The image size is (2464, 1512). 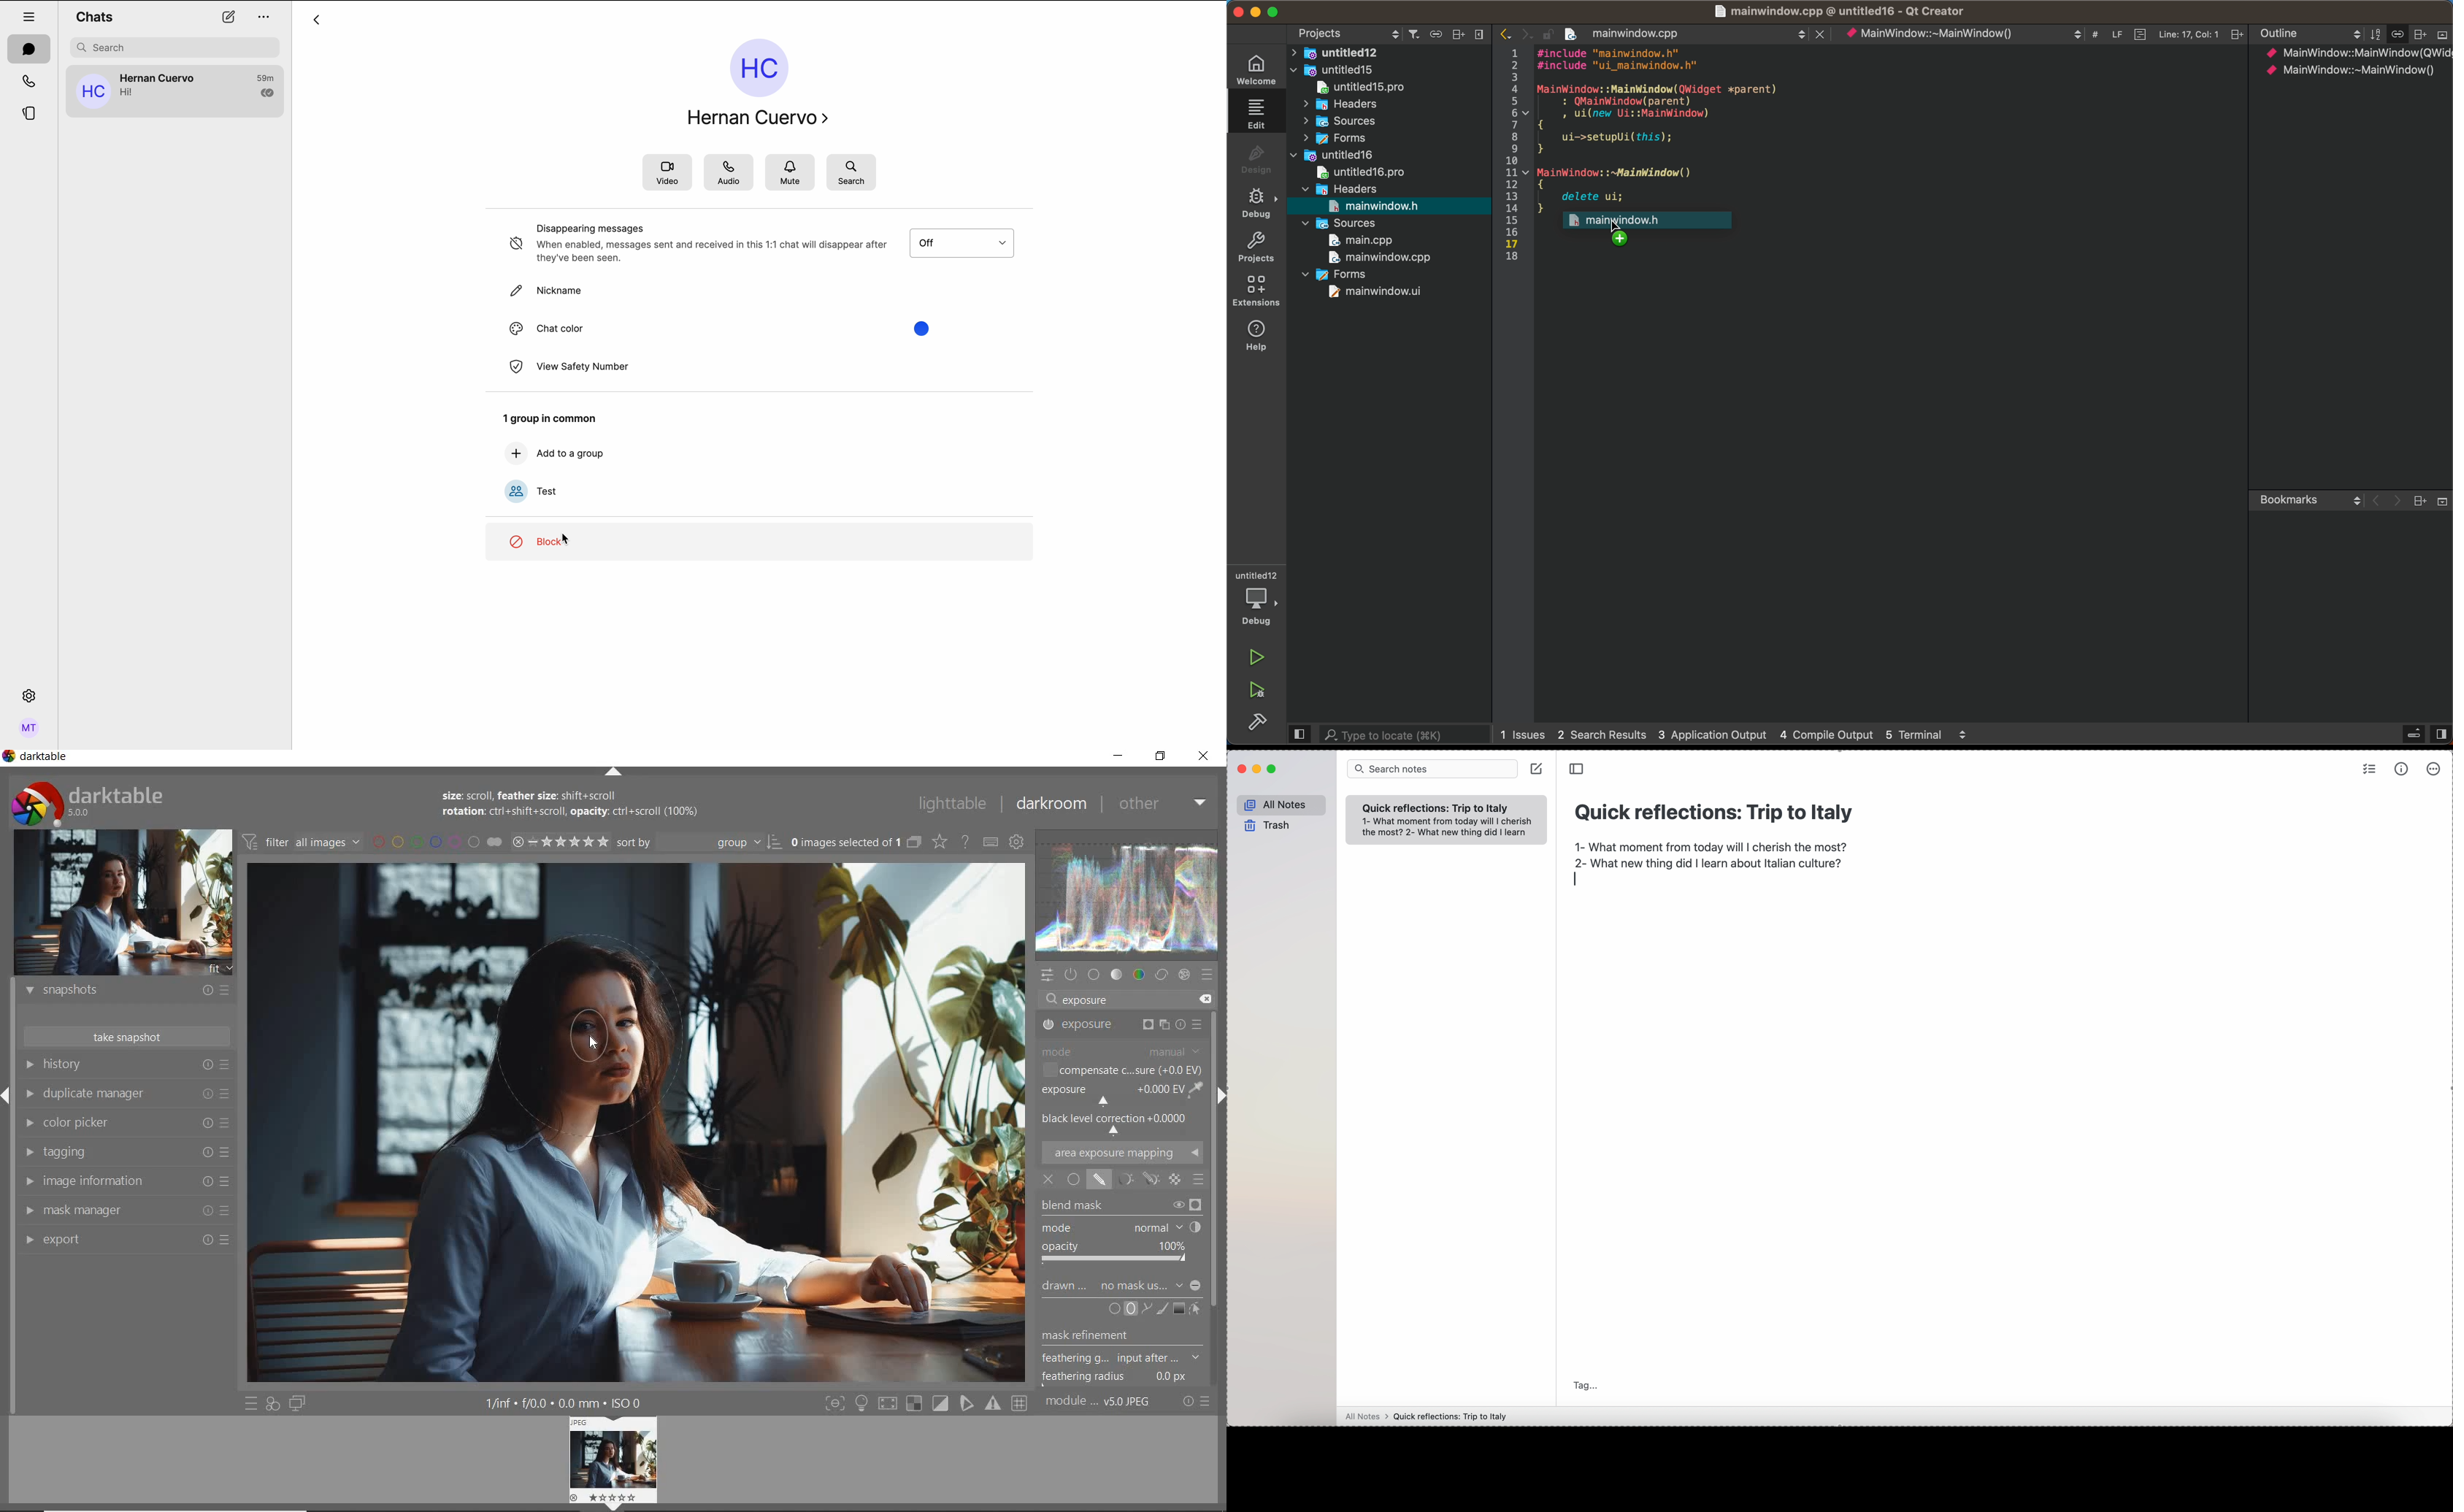 I want to click on maximize, so click(x=1273, y=769).